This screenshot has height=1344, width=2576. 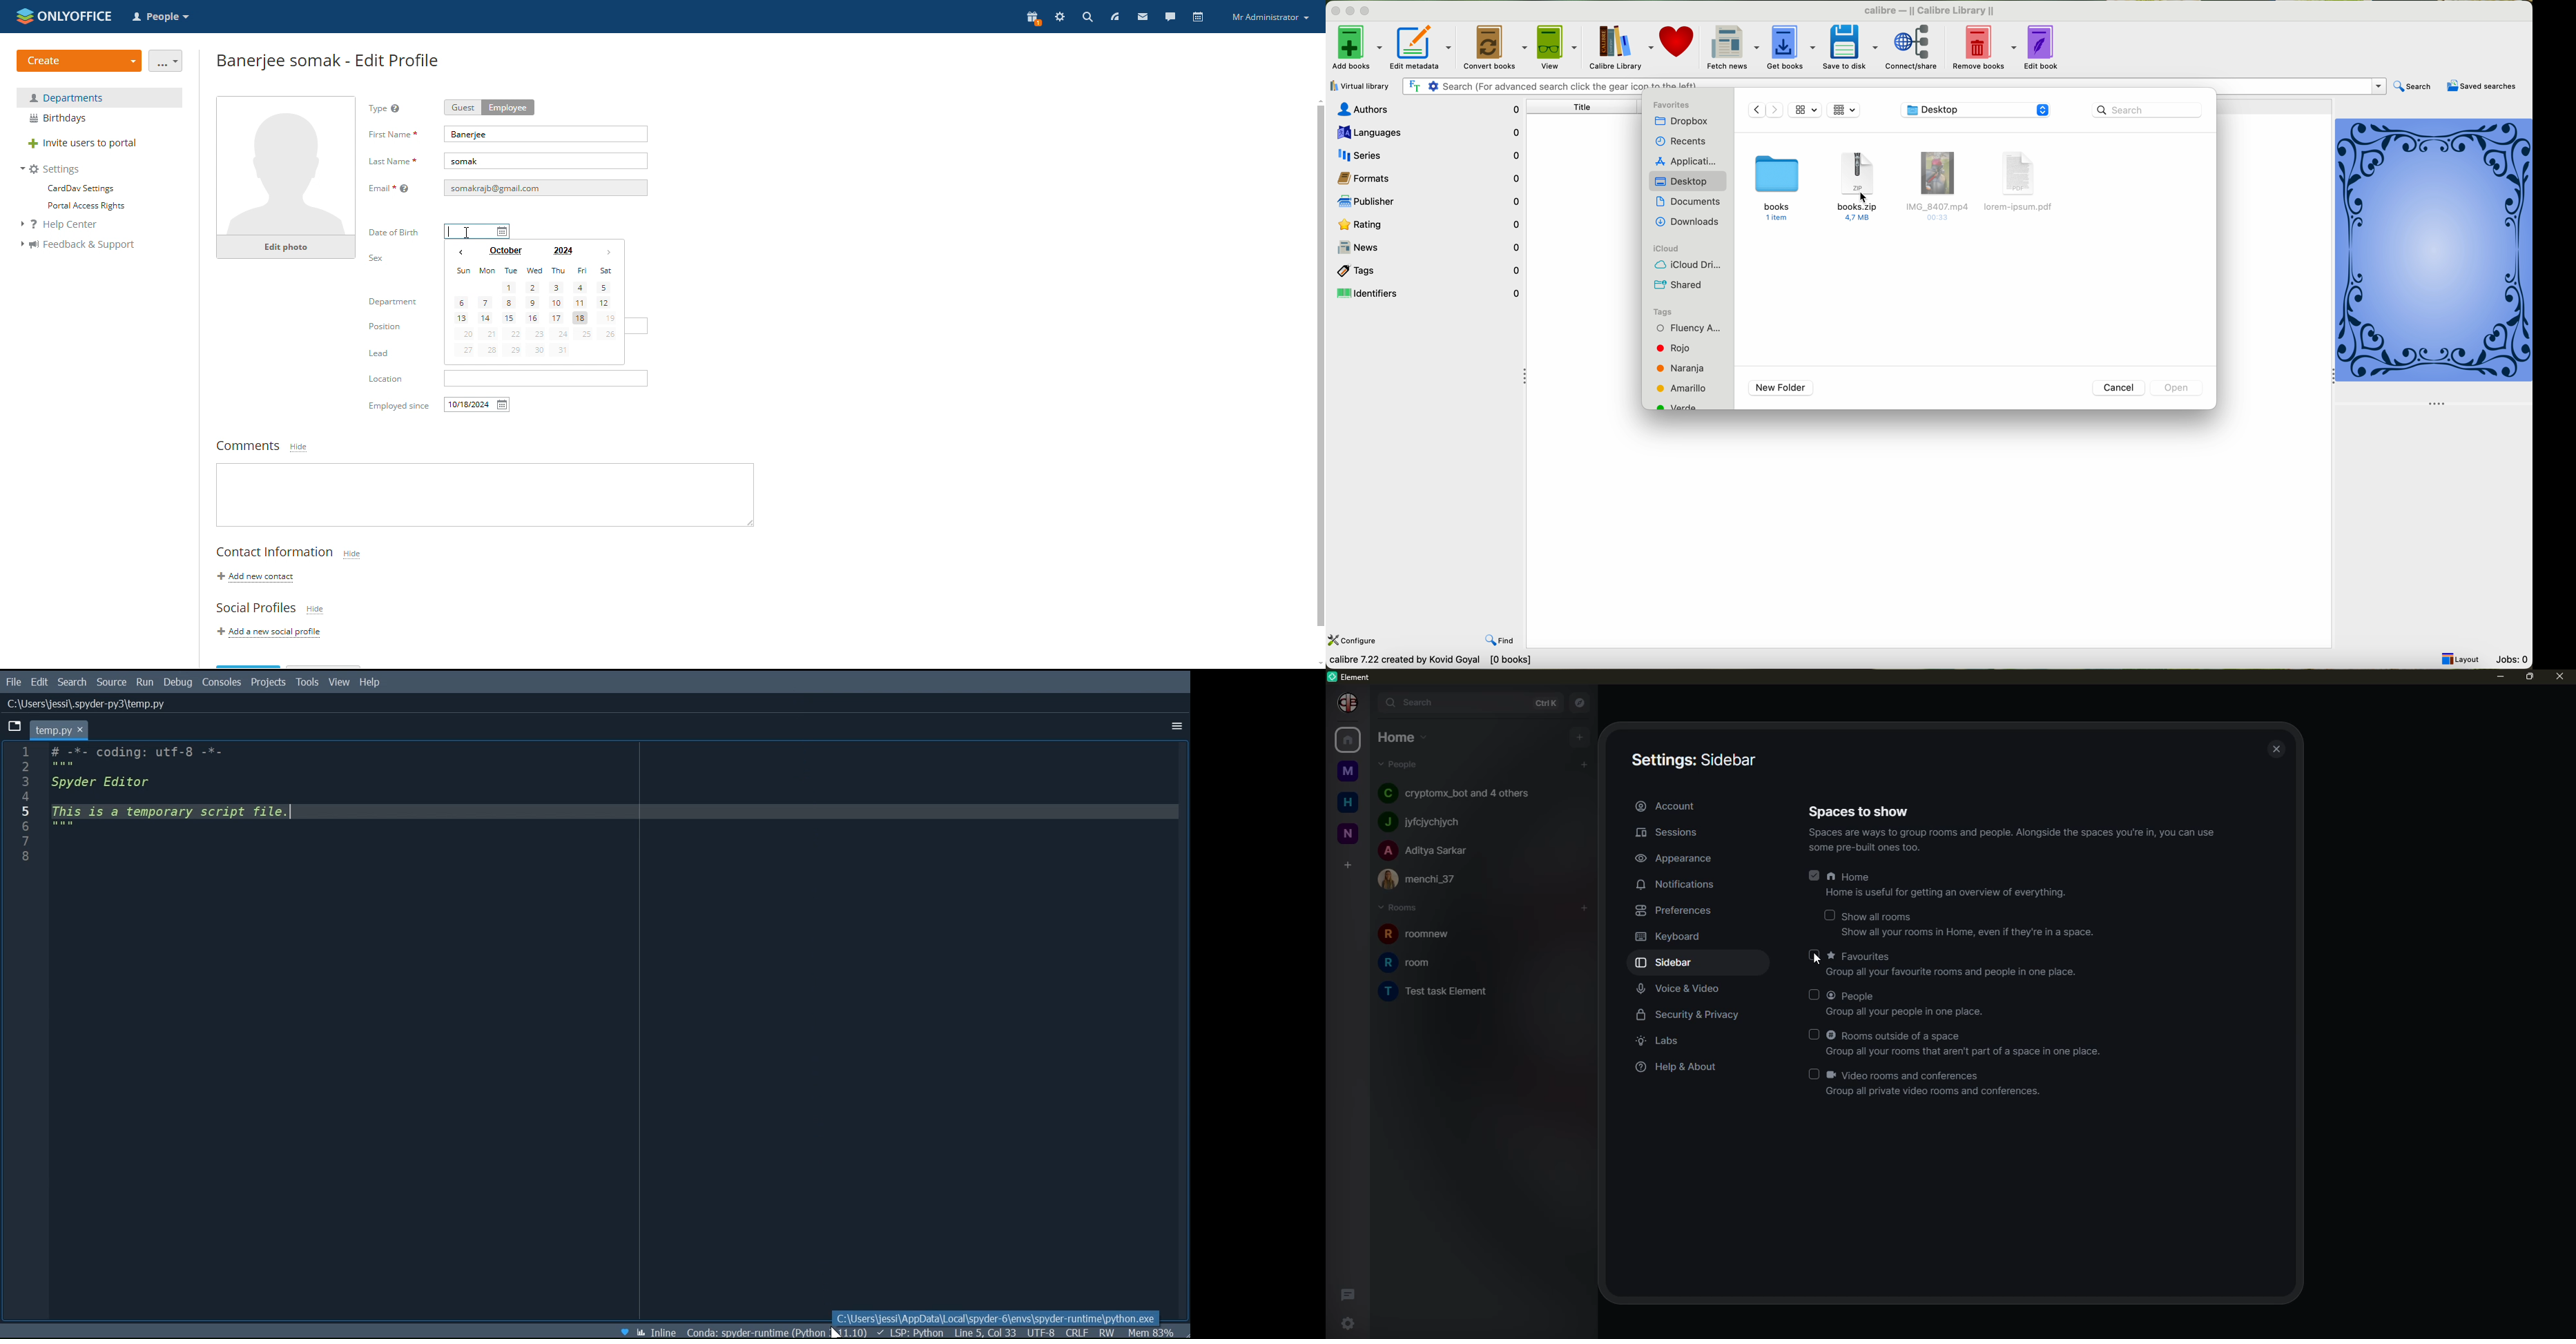 What do you see at coordinates (1985, 48) in the screenshot?
I see `remove books` at bounding box center [1985, 48].